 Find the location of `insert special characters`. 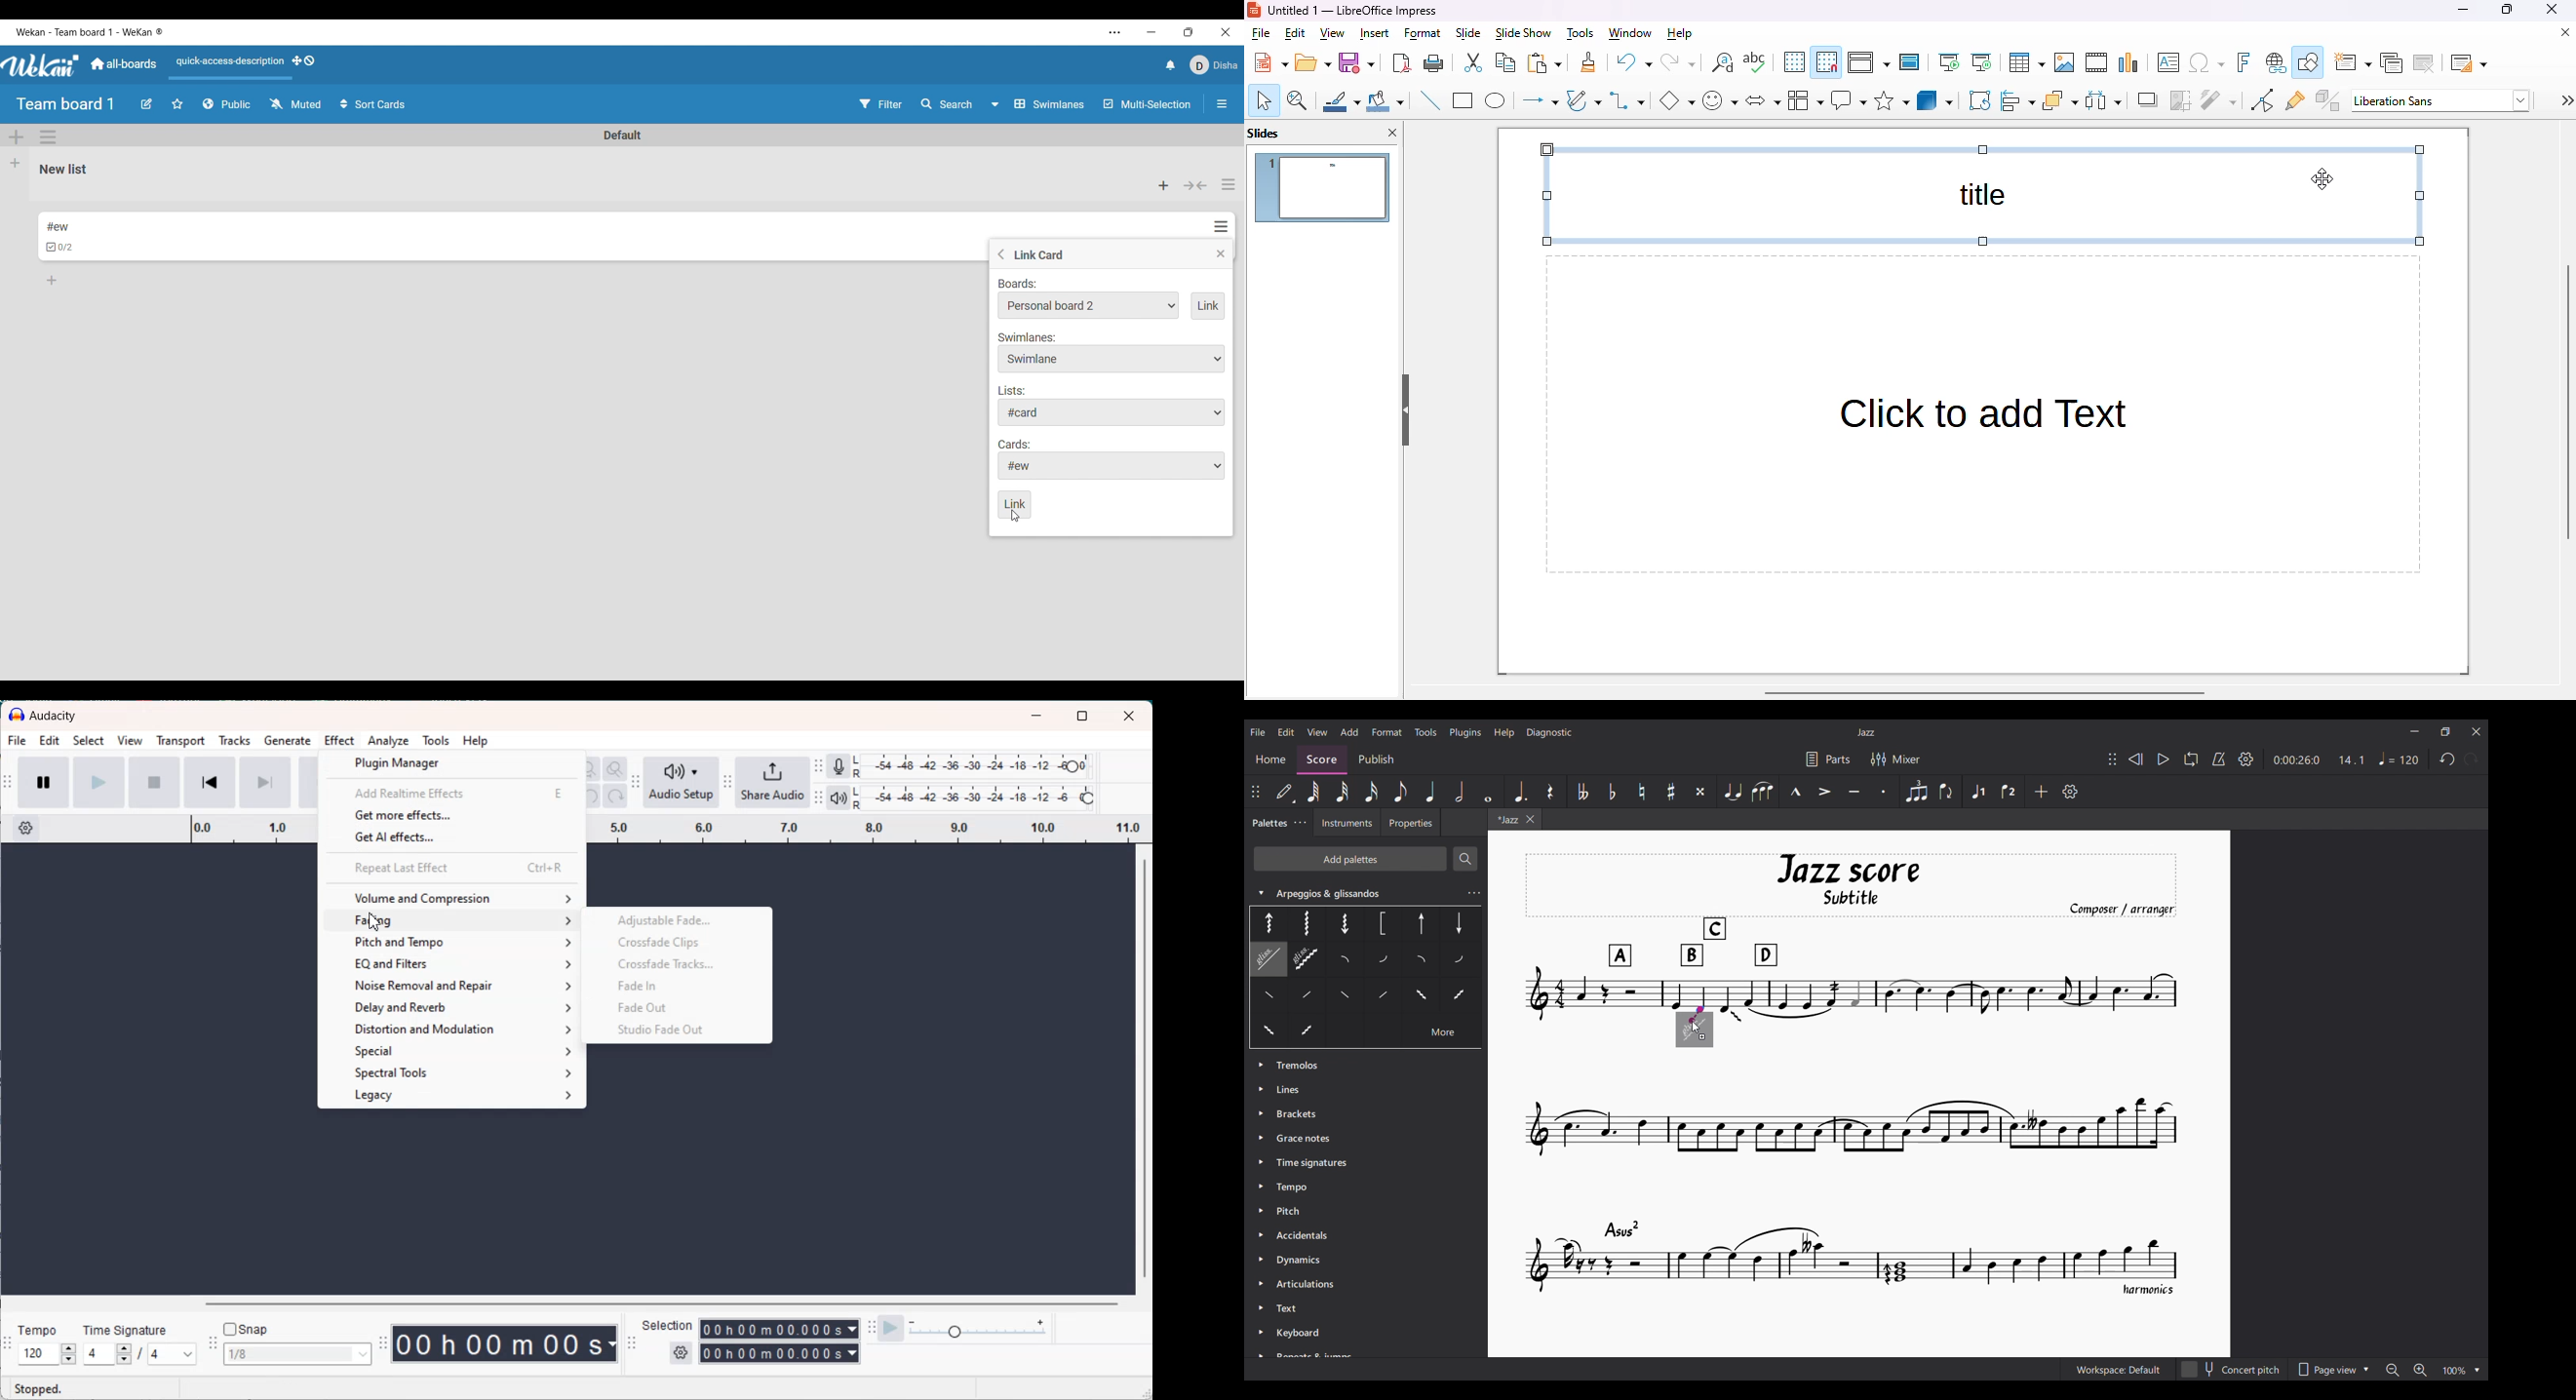

insert special characters is located at coordinates (2206, 62).